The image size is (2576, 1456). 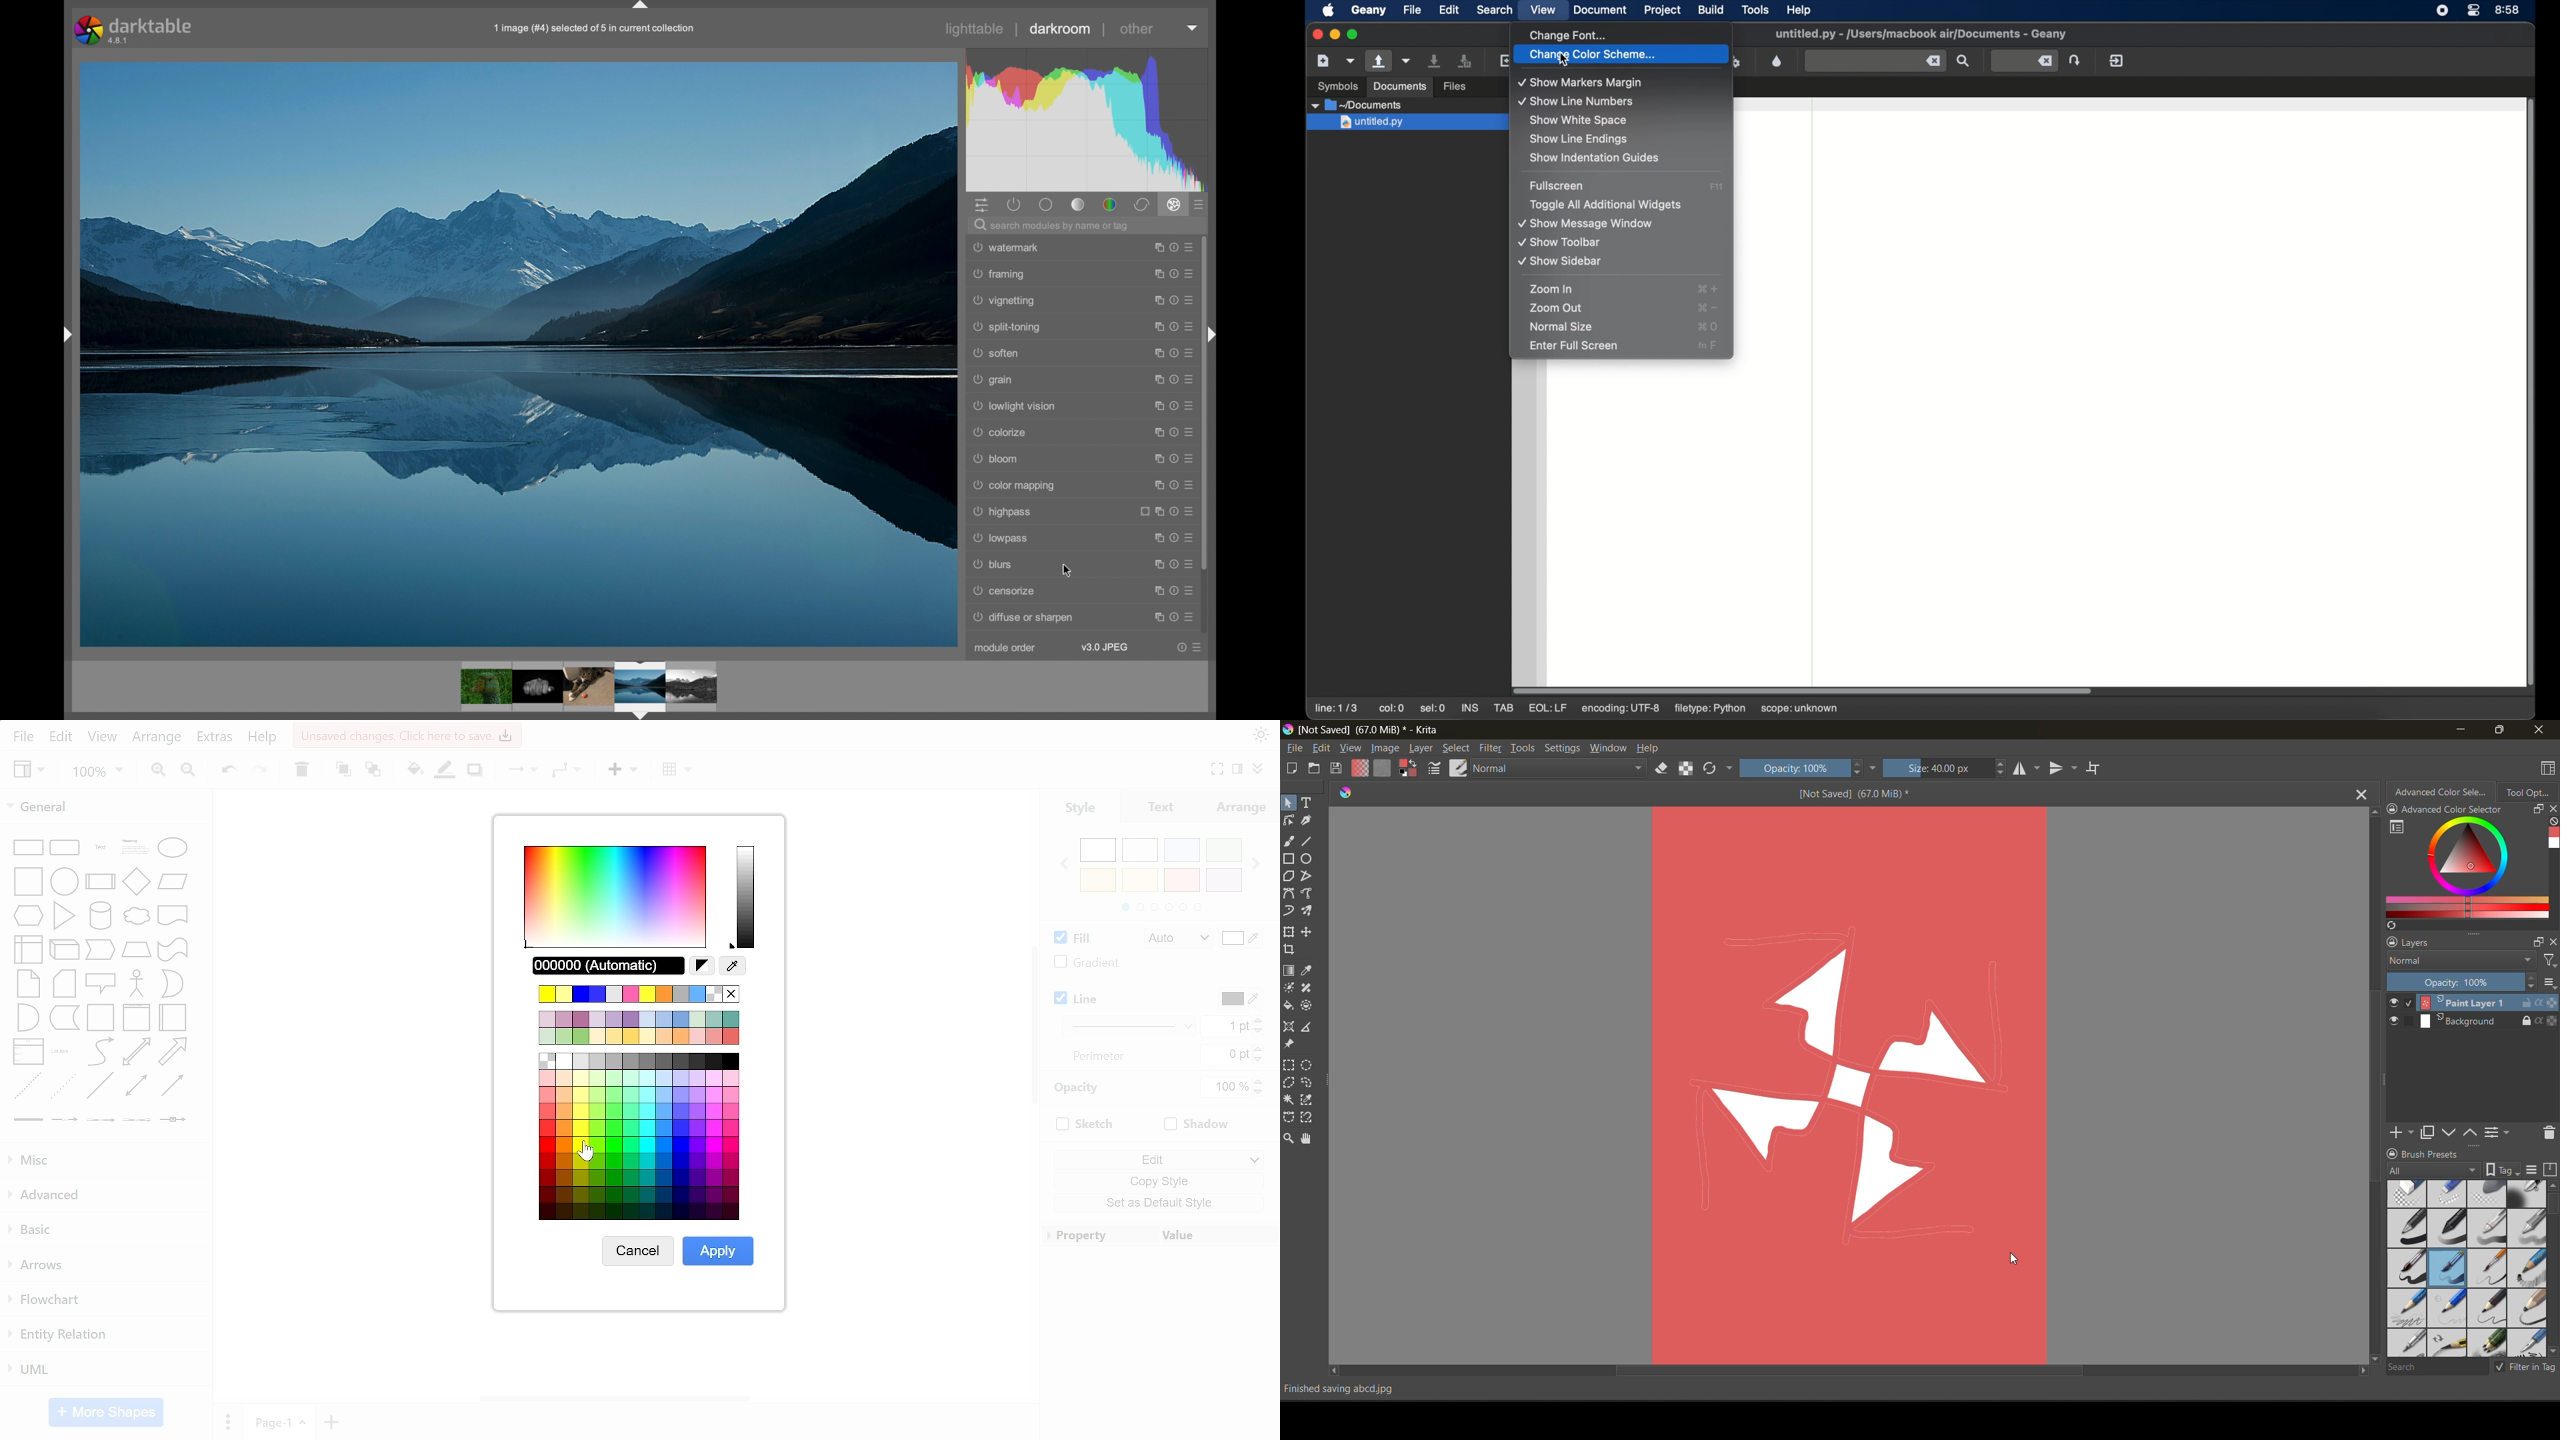 What do you see at coordinates (1435, 770) in the screenshot?
I see `edit brush settings` at bounding box center [1435, 770].